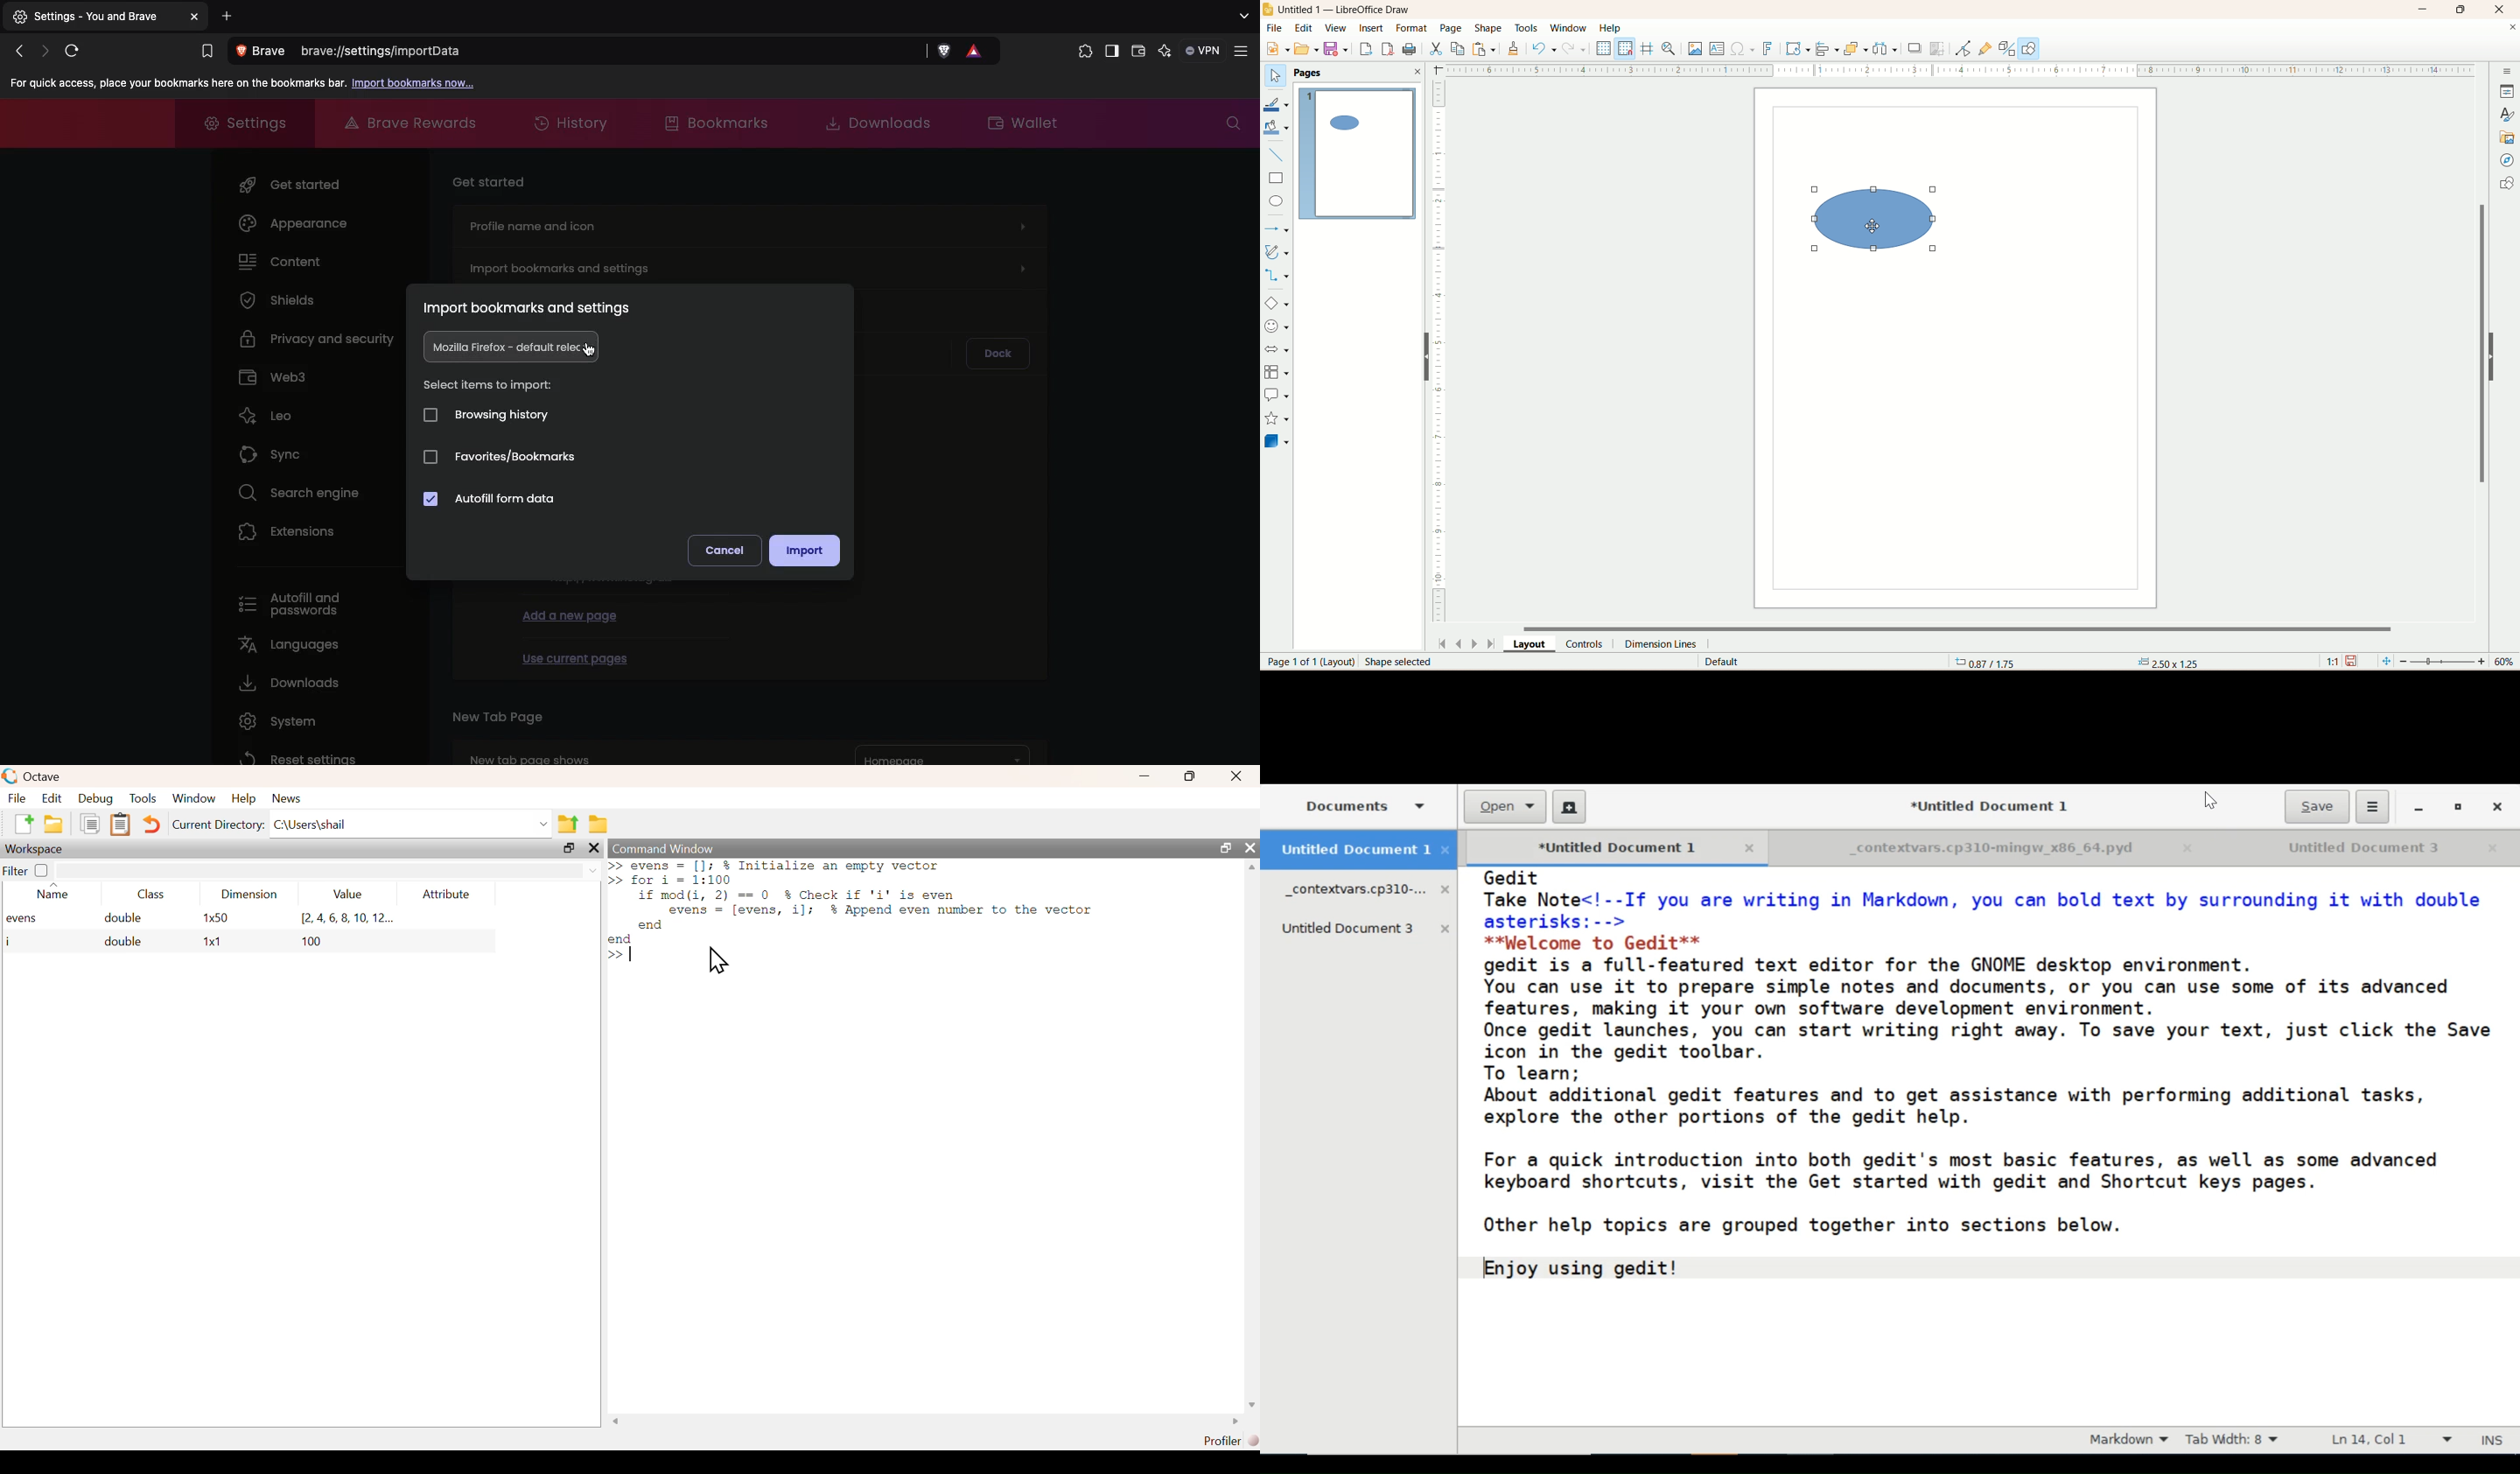 This screenshot has height=1484, width=2520. What do you see at coordinates (1438, 49) in the screenshot?
I see `cut` at bounding box center [1438, 49].